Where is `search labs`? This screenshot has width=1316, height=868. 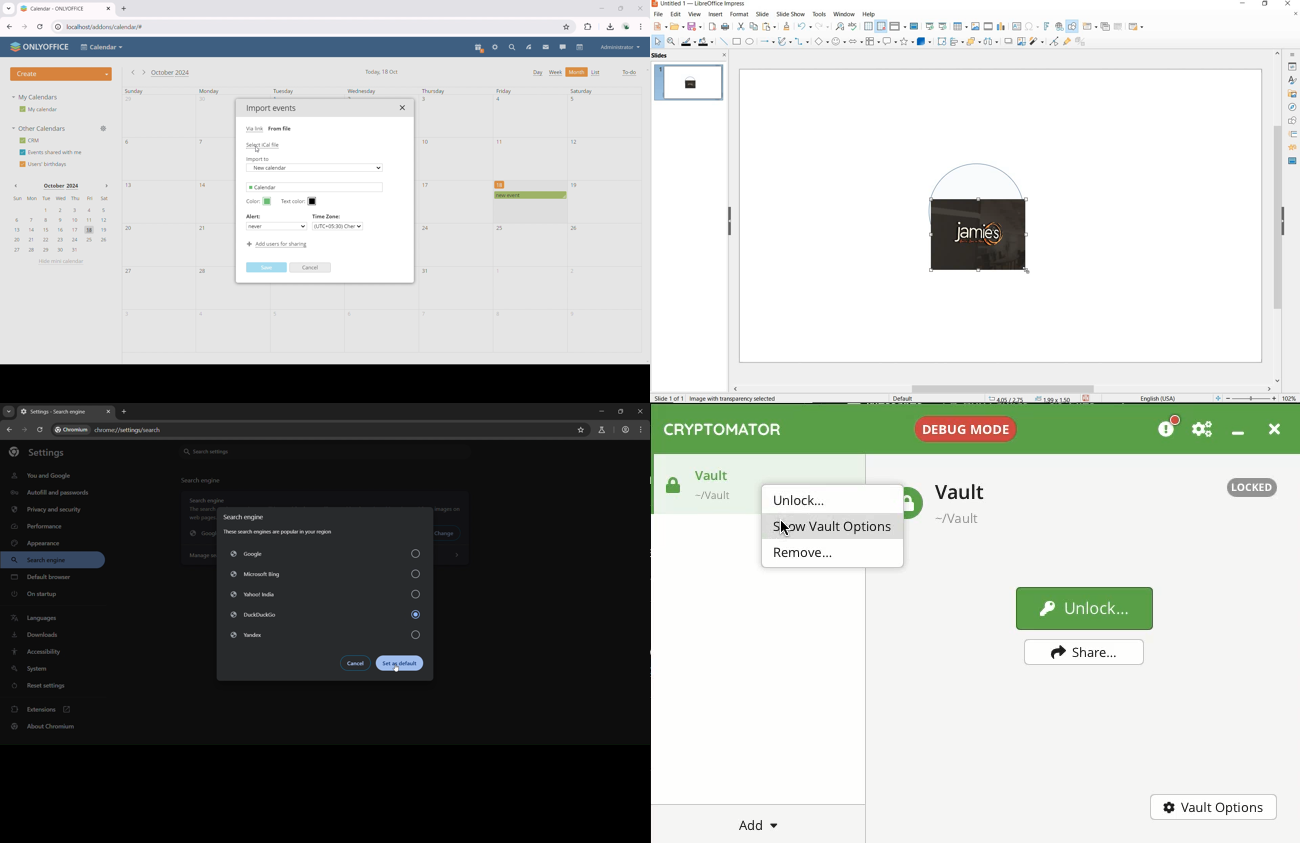 search labs is located at coordinates (603, 430).